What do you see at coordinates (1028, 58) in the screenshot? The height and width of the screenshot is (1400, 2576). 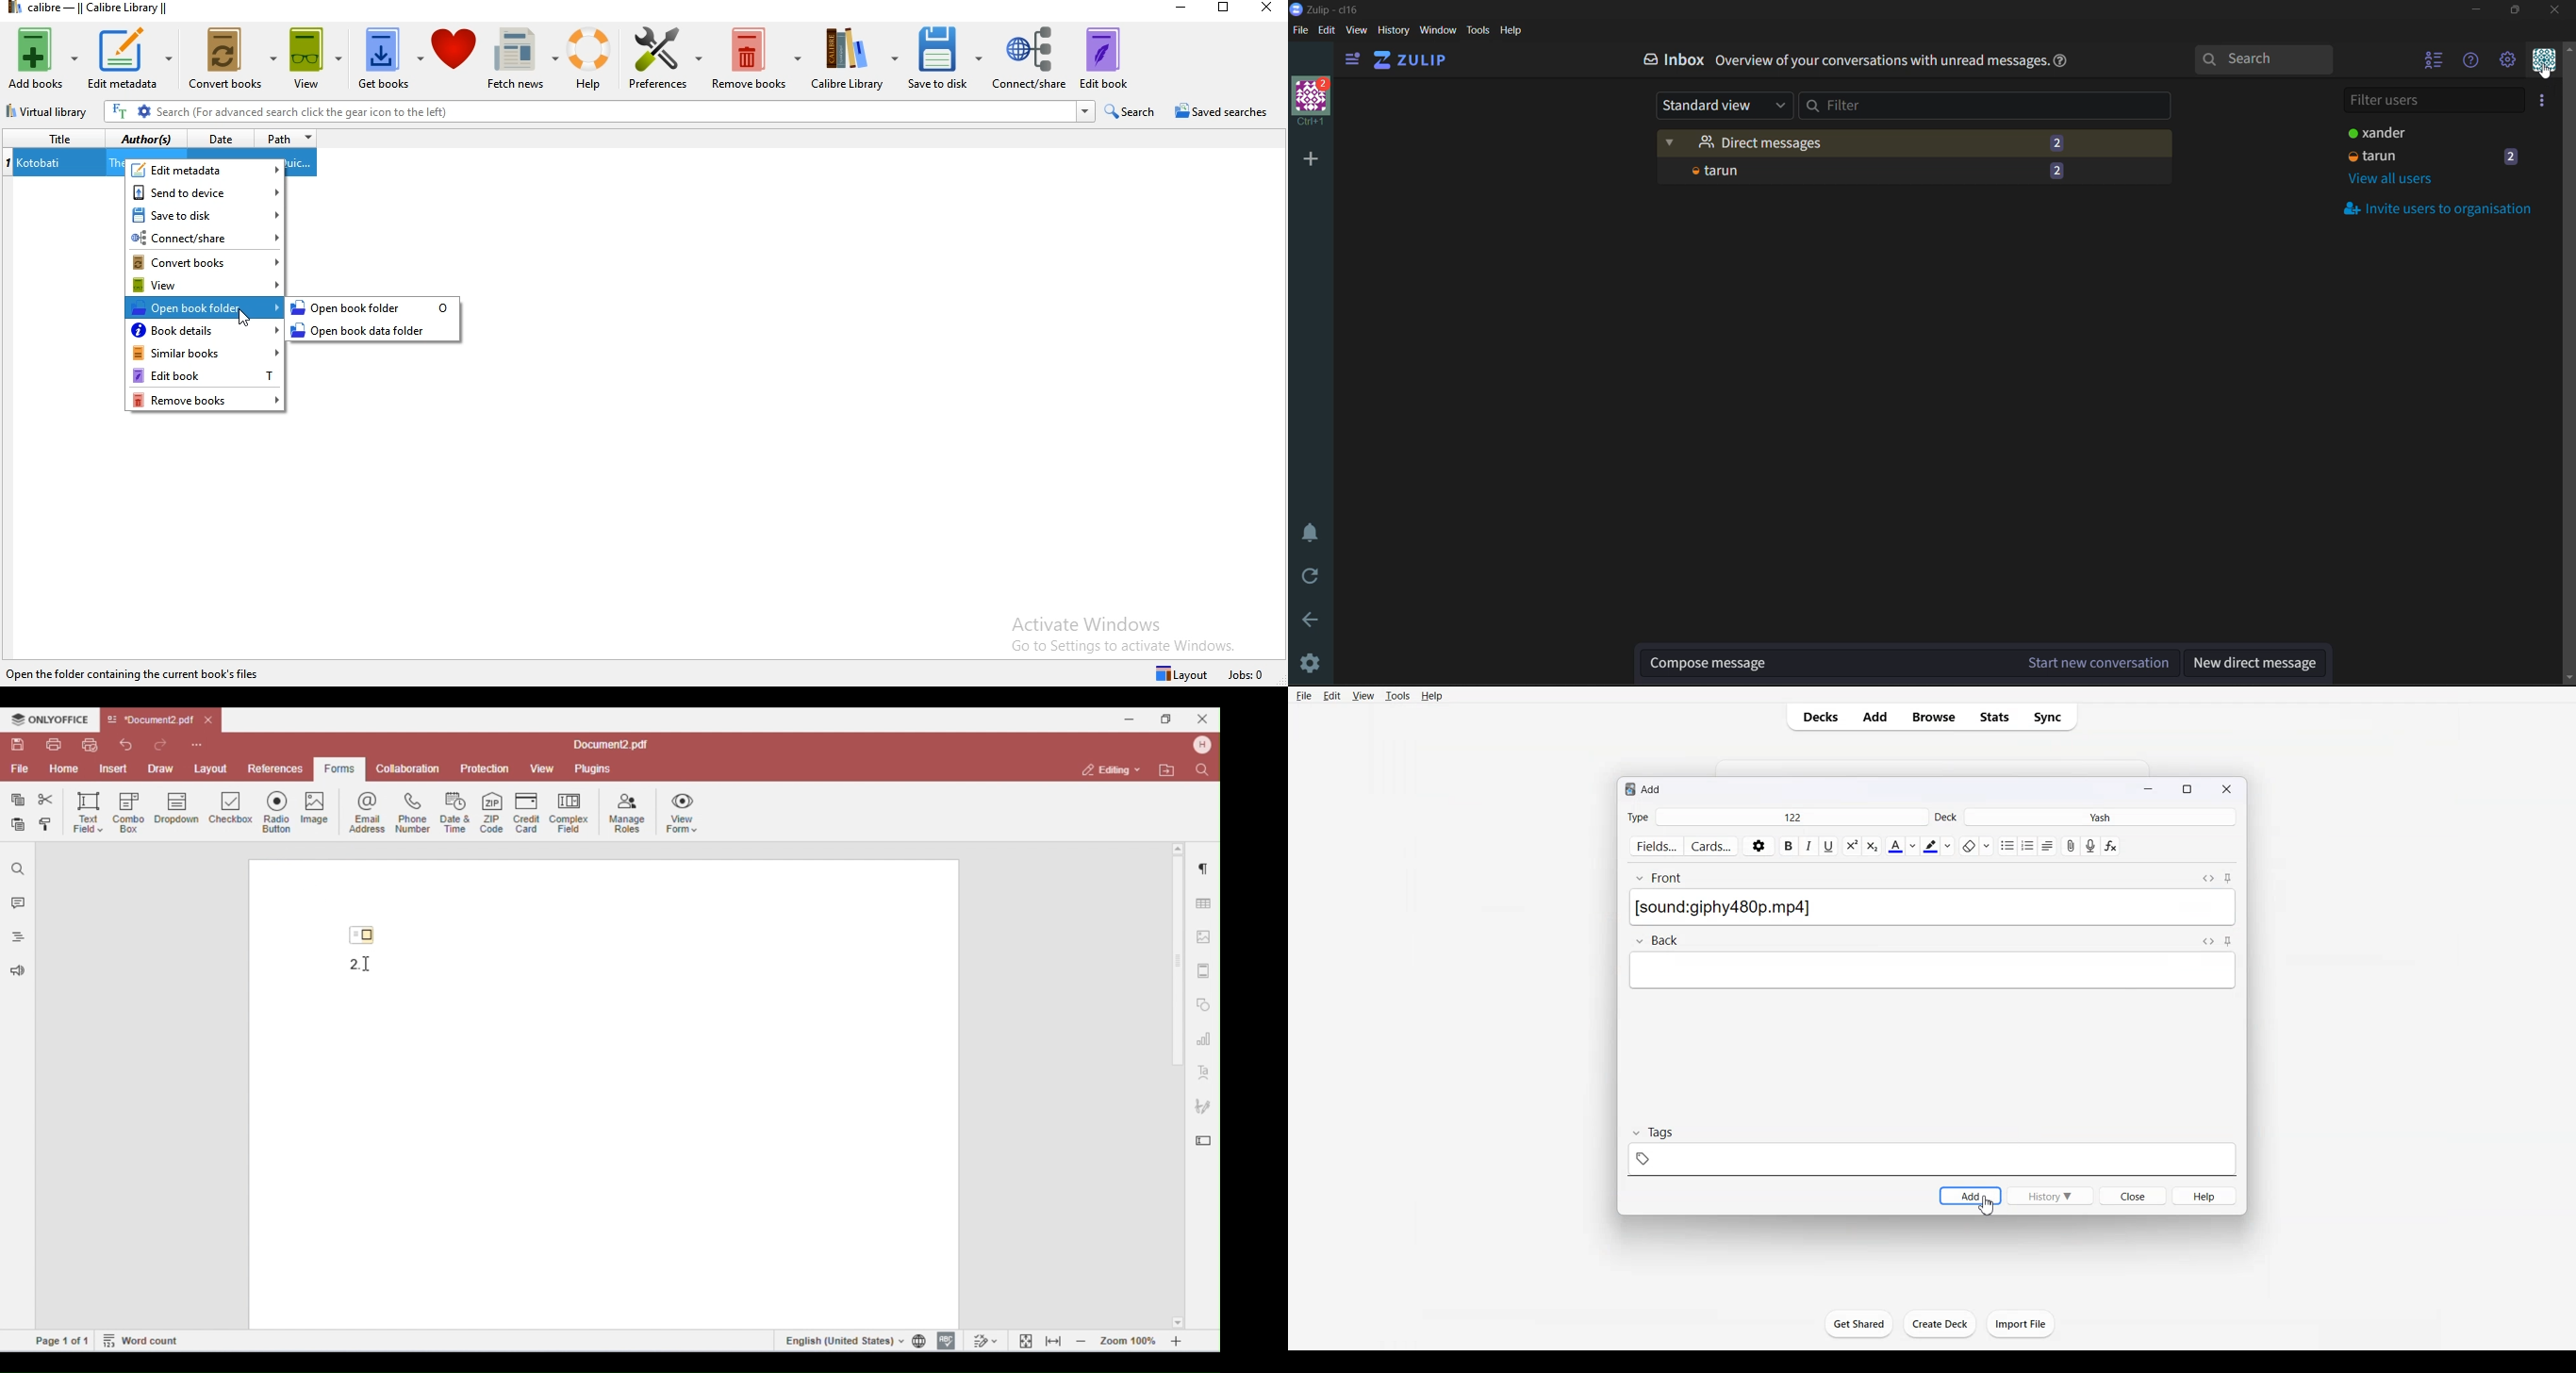 I see `connect/share` at bounding box center [1028, 58].